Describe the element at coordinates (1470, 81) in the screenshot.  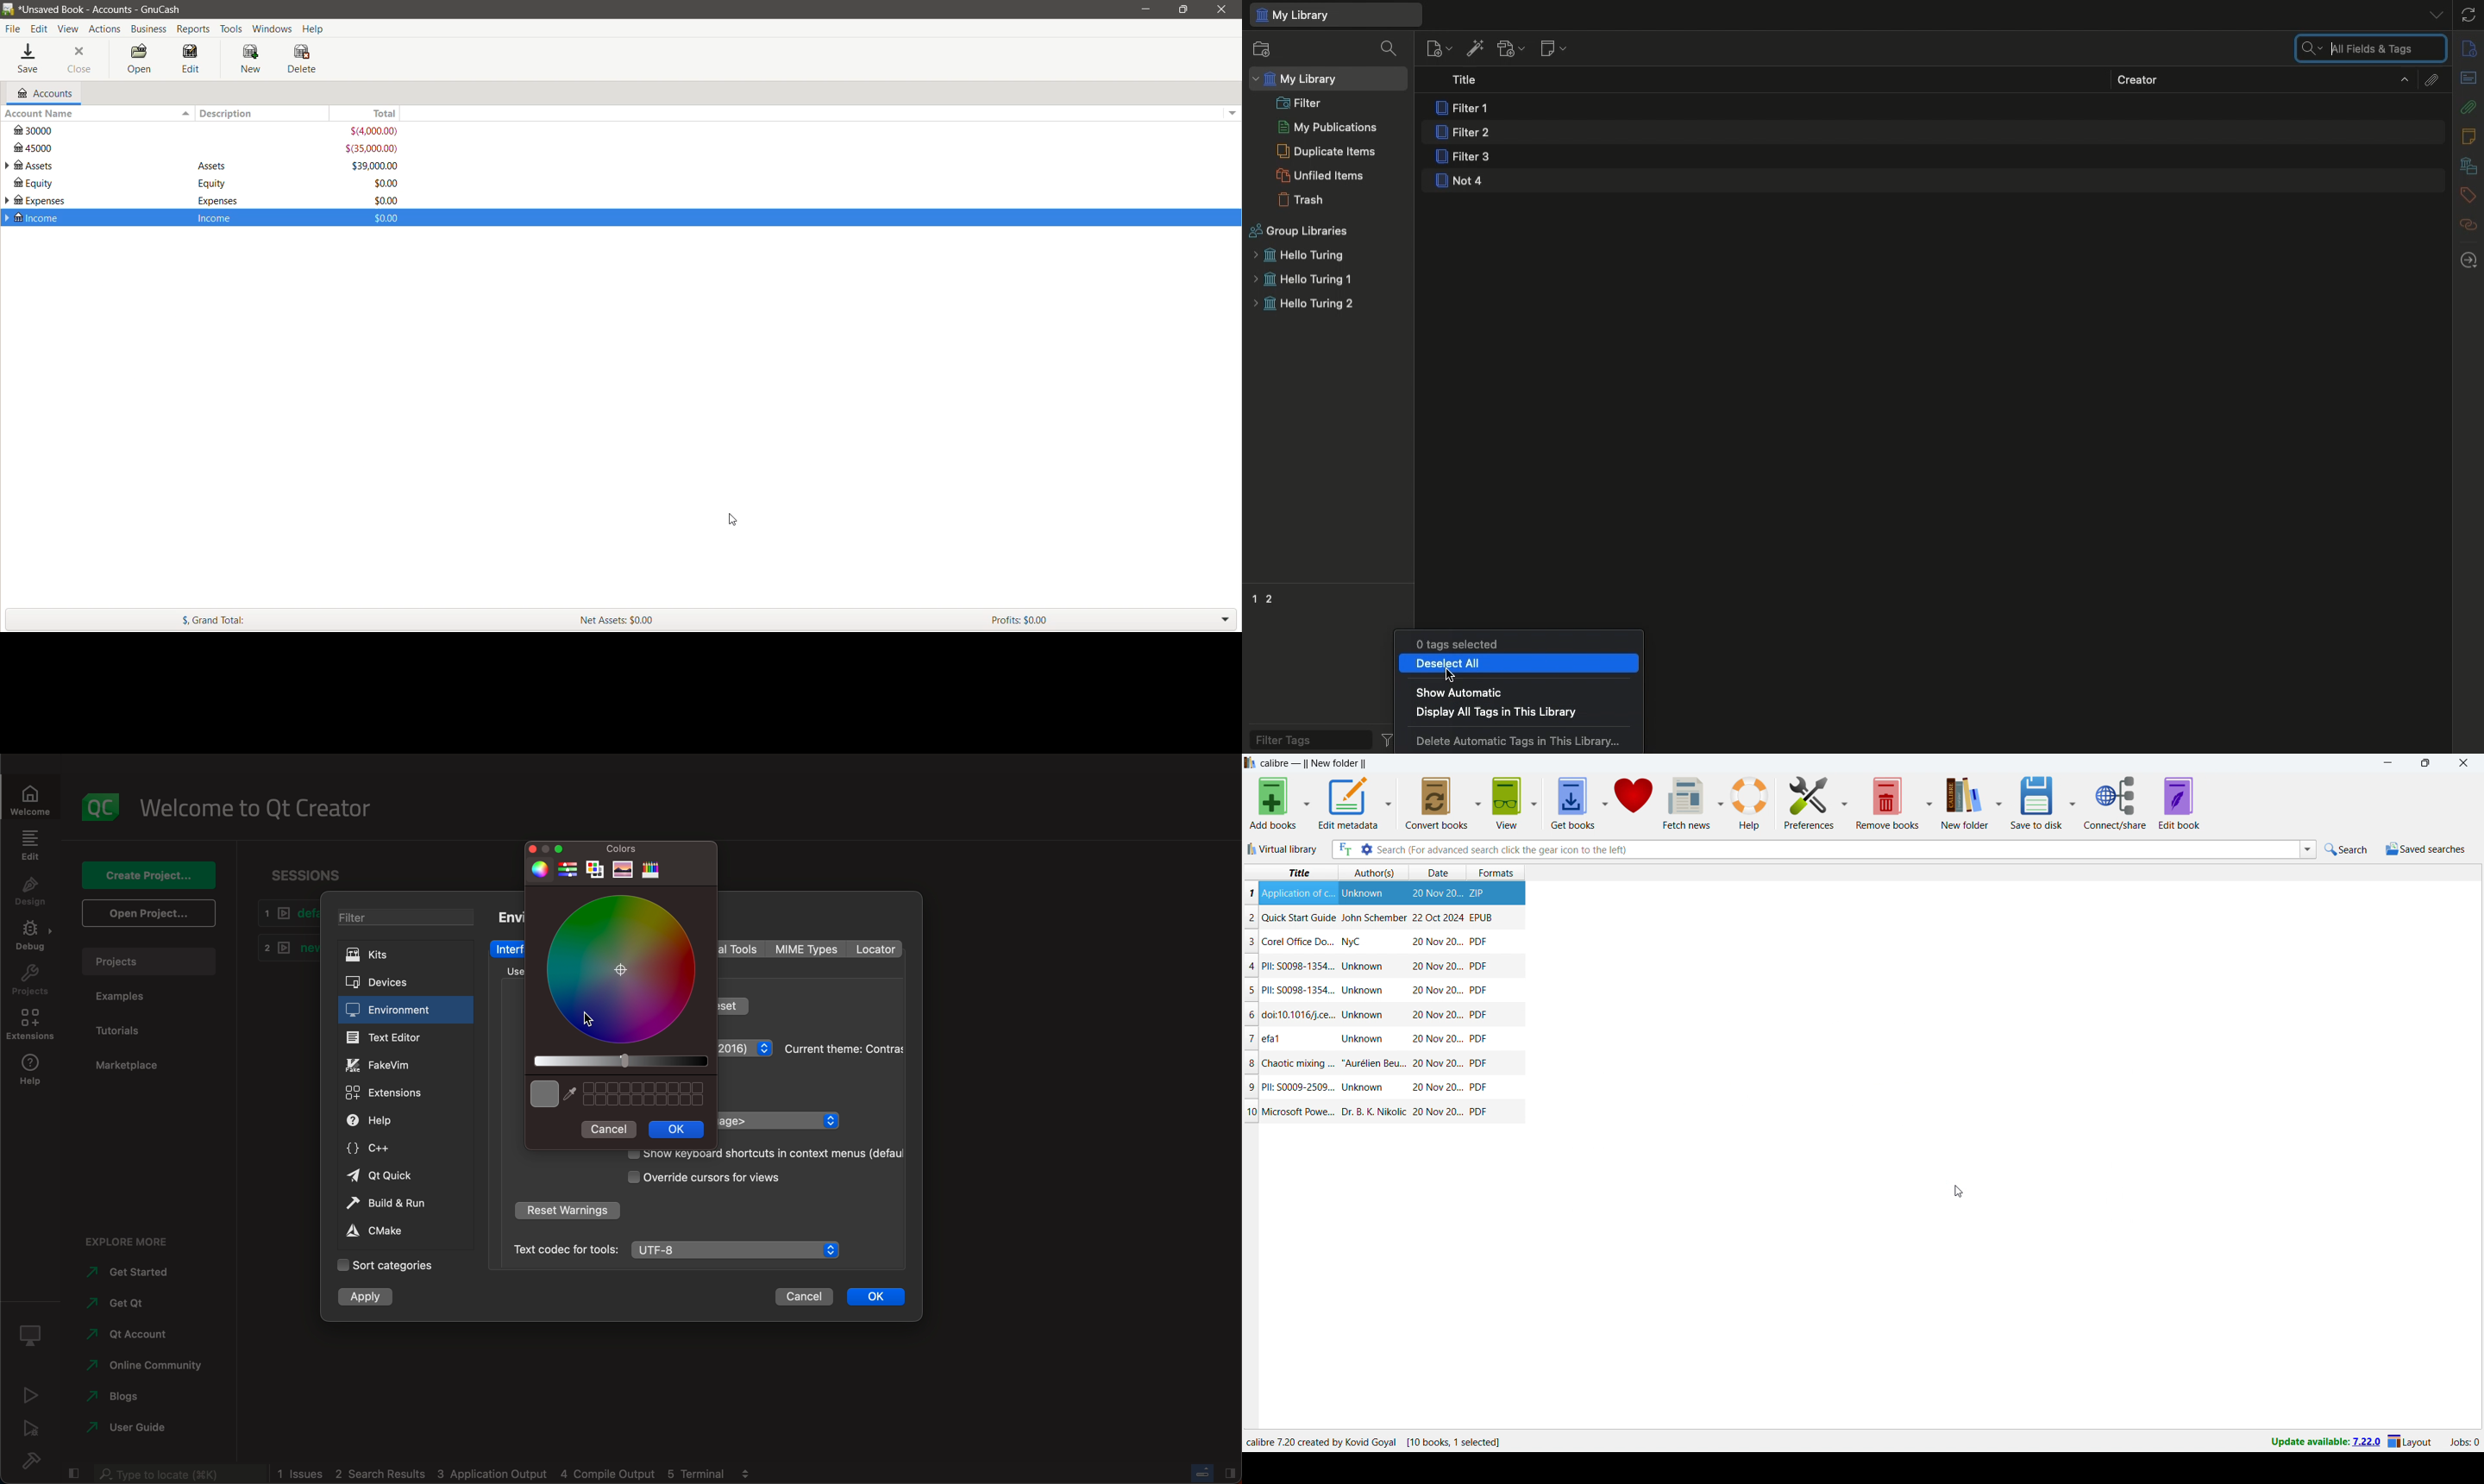
I see `Title` at that location.